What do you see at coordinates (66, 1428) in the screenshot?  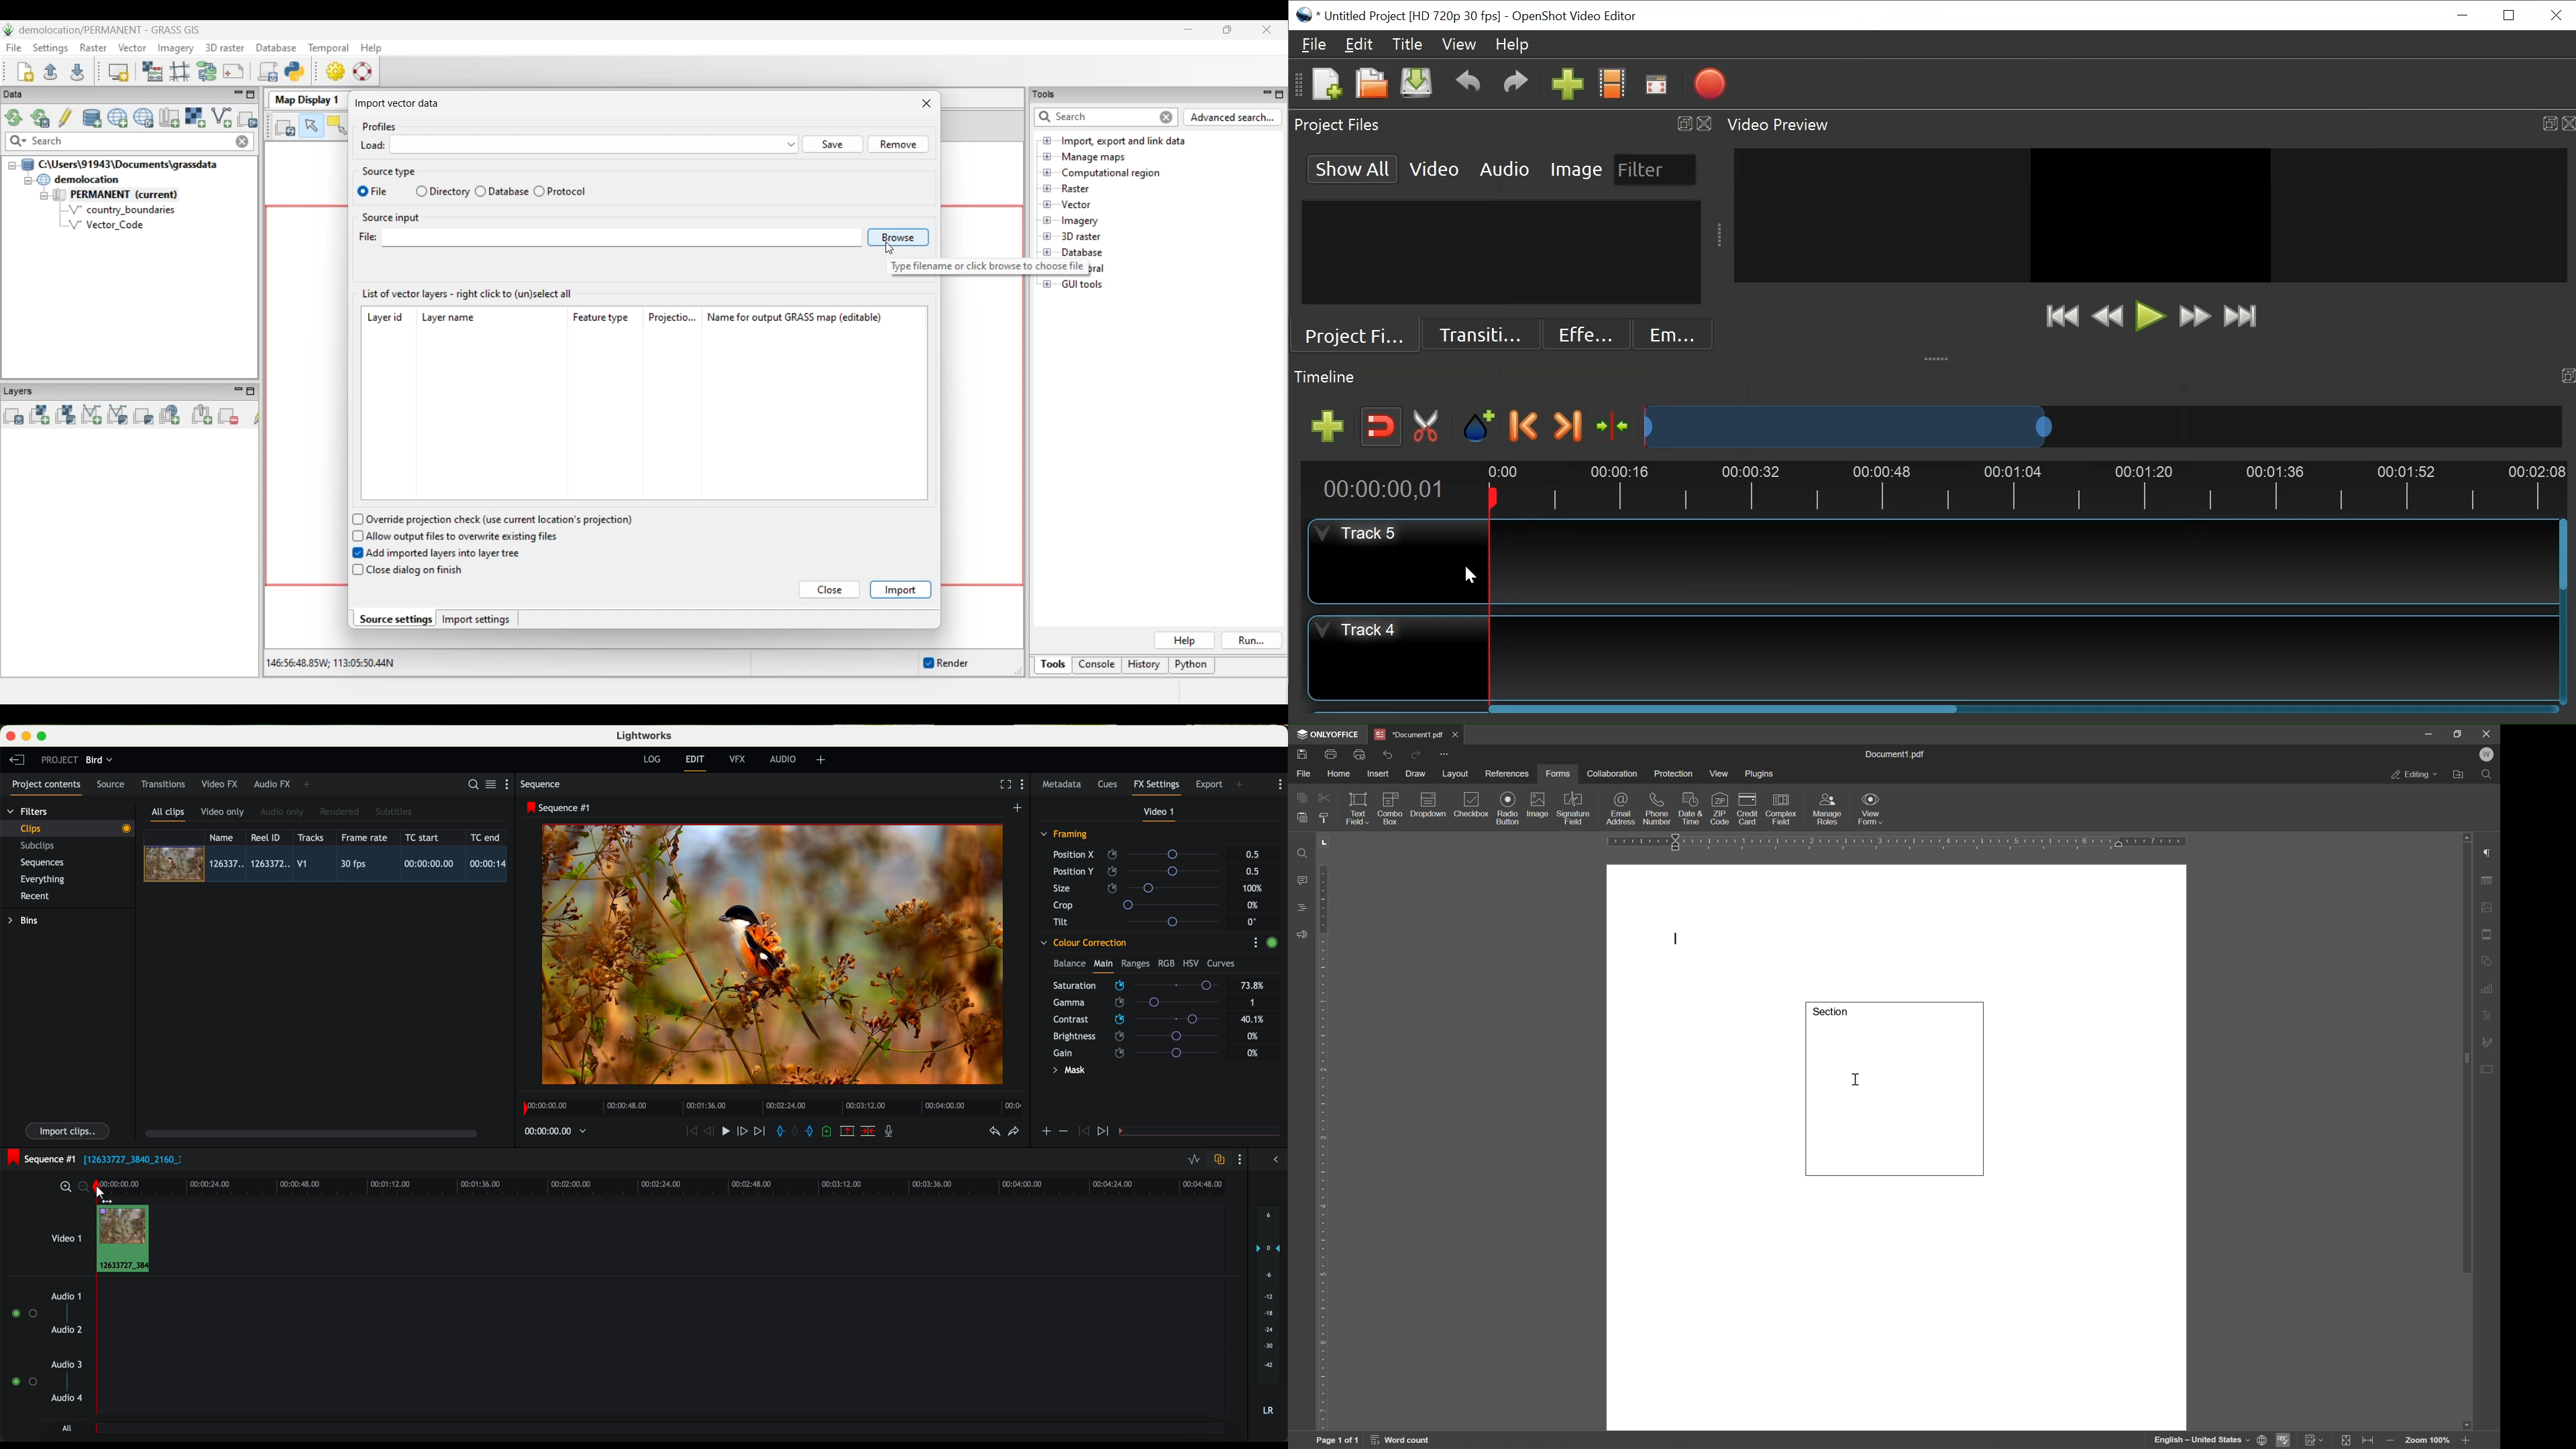 I see `all` at bounding box center [66, 1428].